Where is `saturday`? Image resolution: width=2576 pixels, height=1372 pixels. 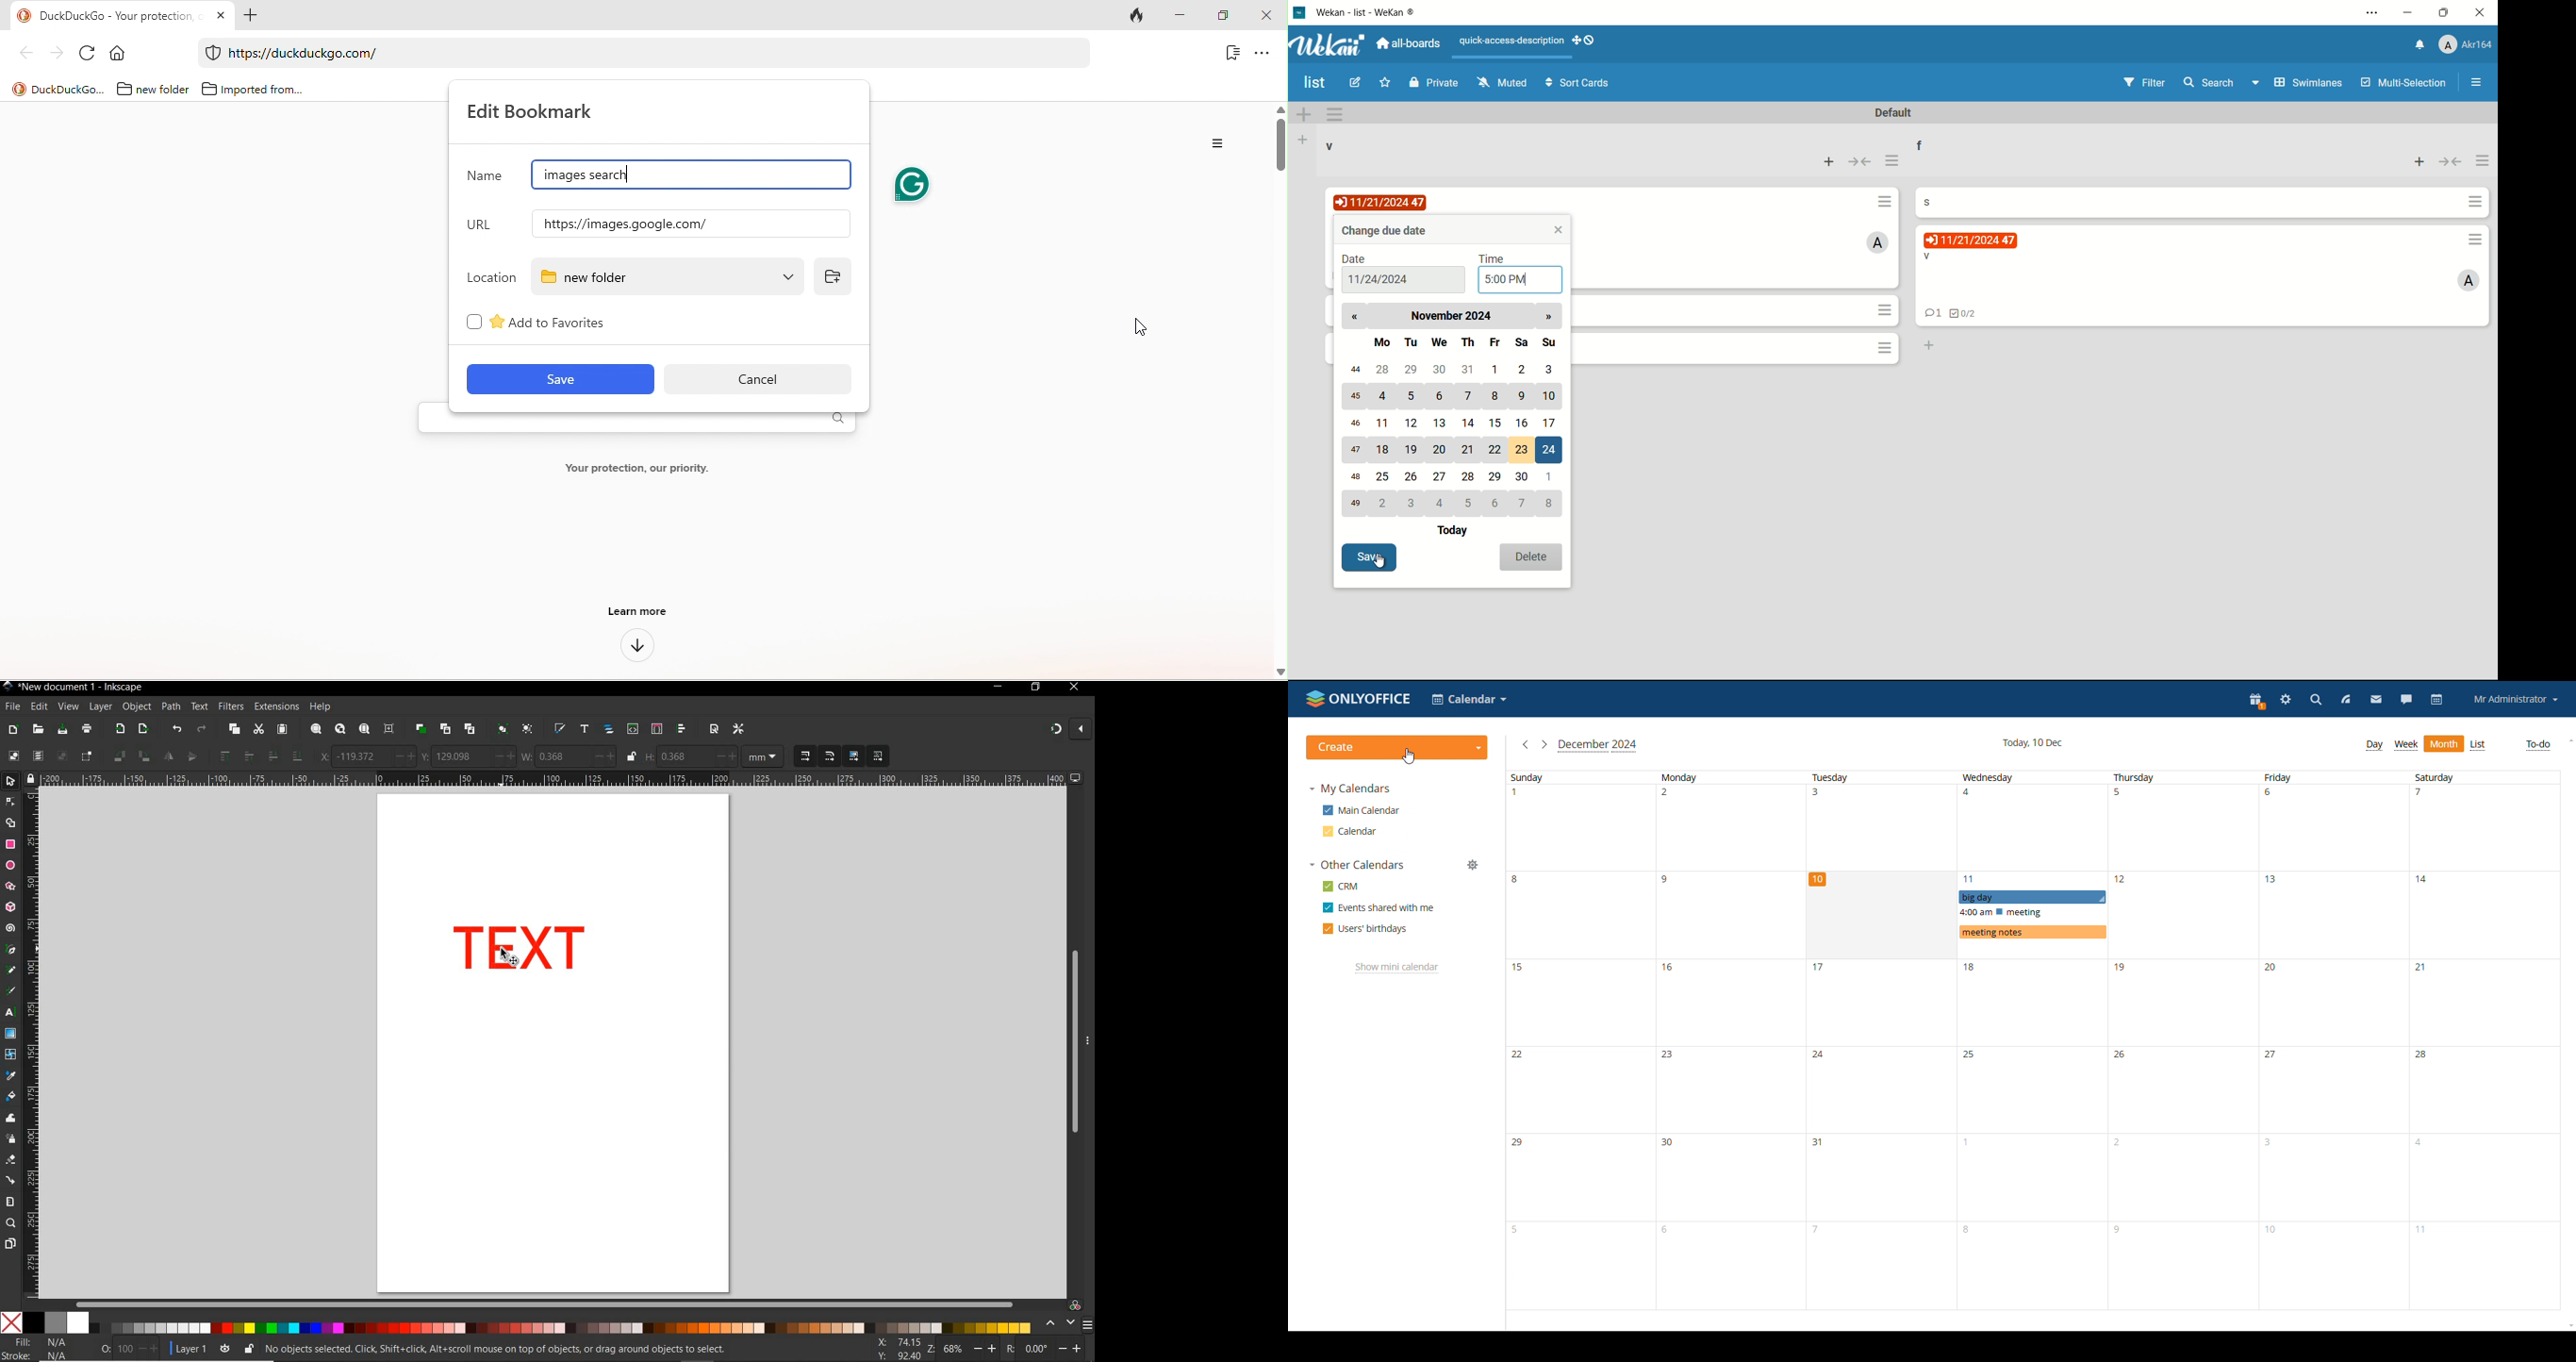
saturday is located at coordinates (2482, 1041).